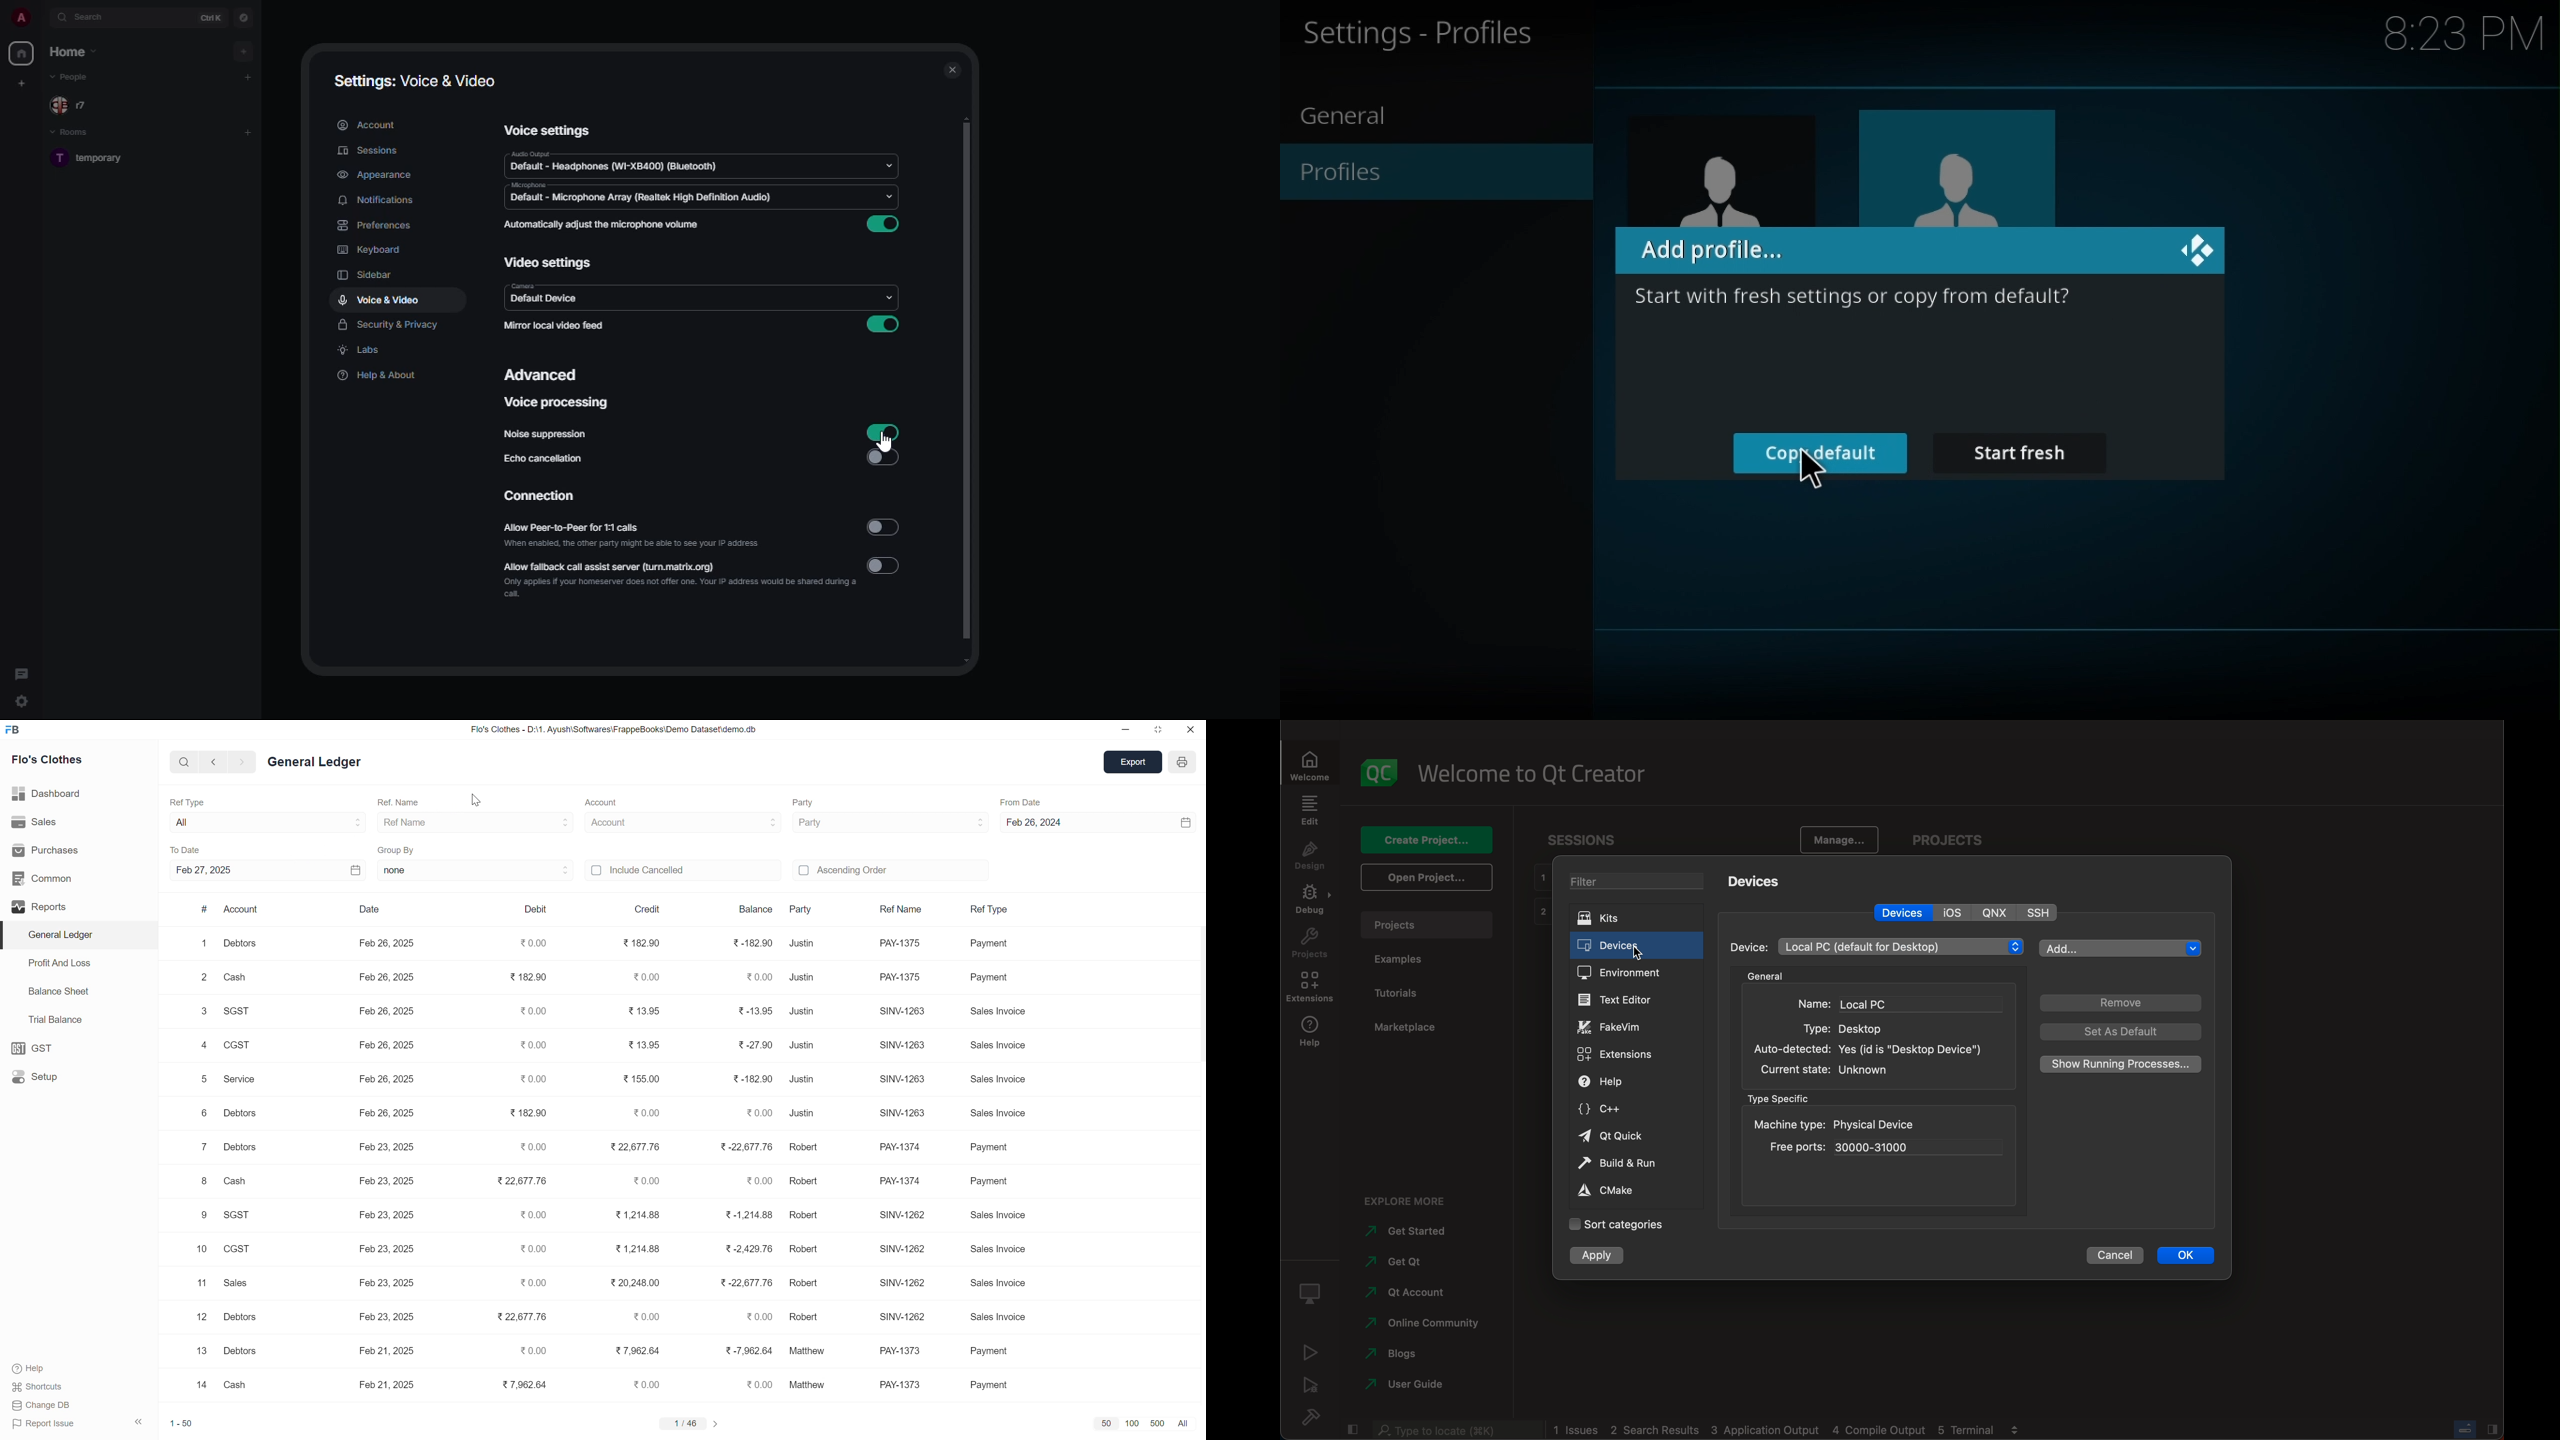 Image resolution: width=2576 pixels, height=1456 pixels. Describe the element at coordinates (64, 962) in the screenshot. I see `profit and loss` at that location.